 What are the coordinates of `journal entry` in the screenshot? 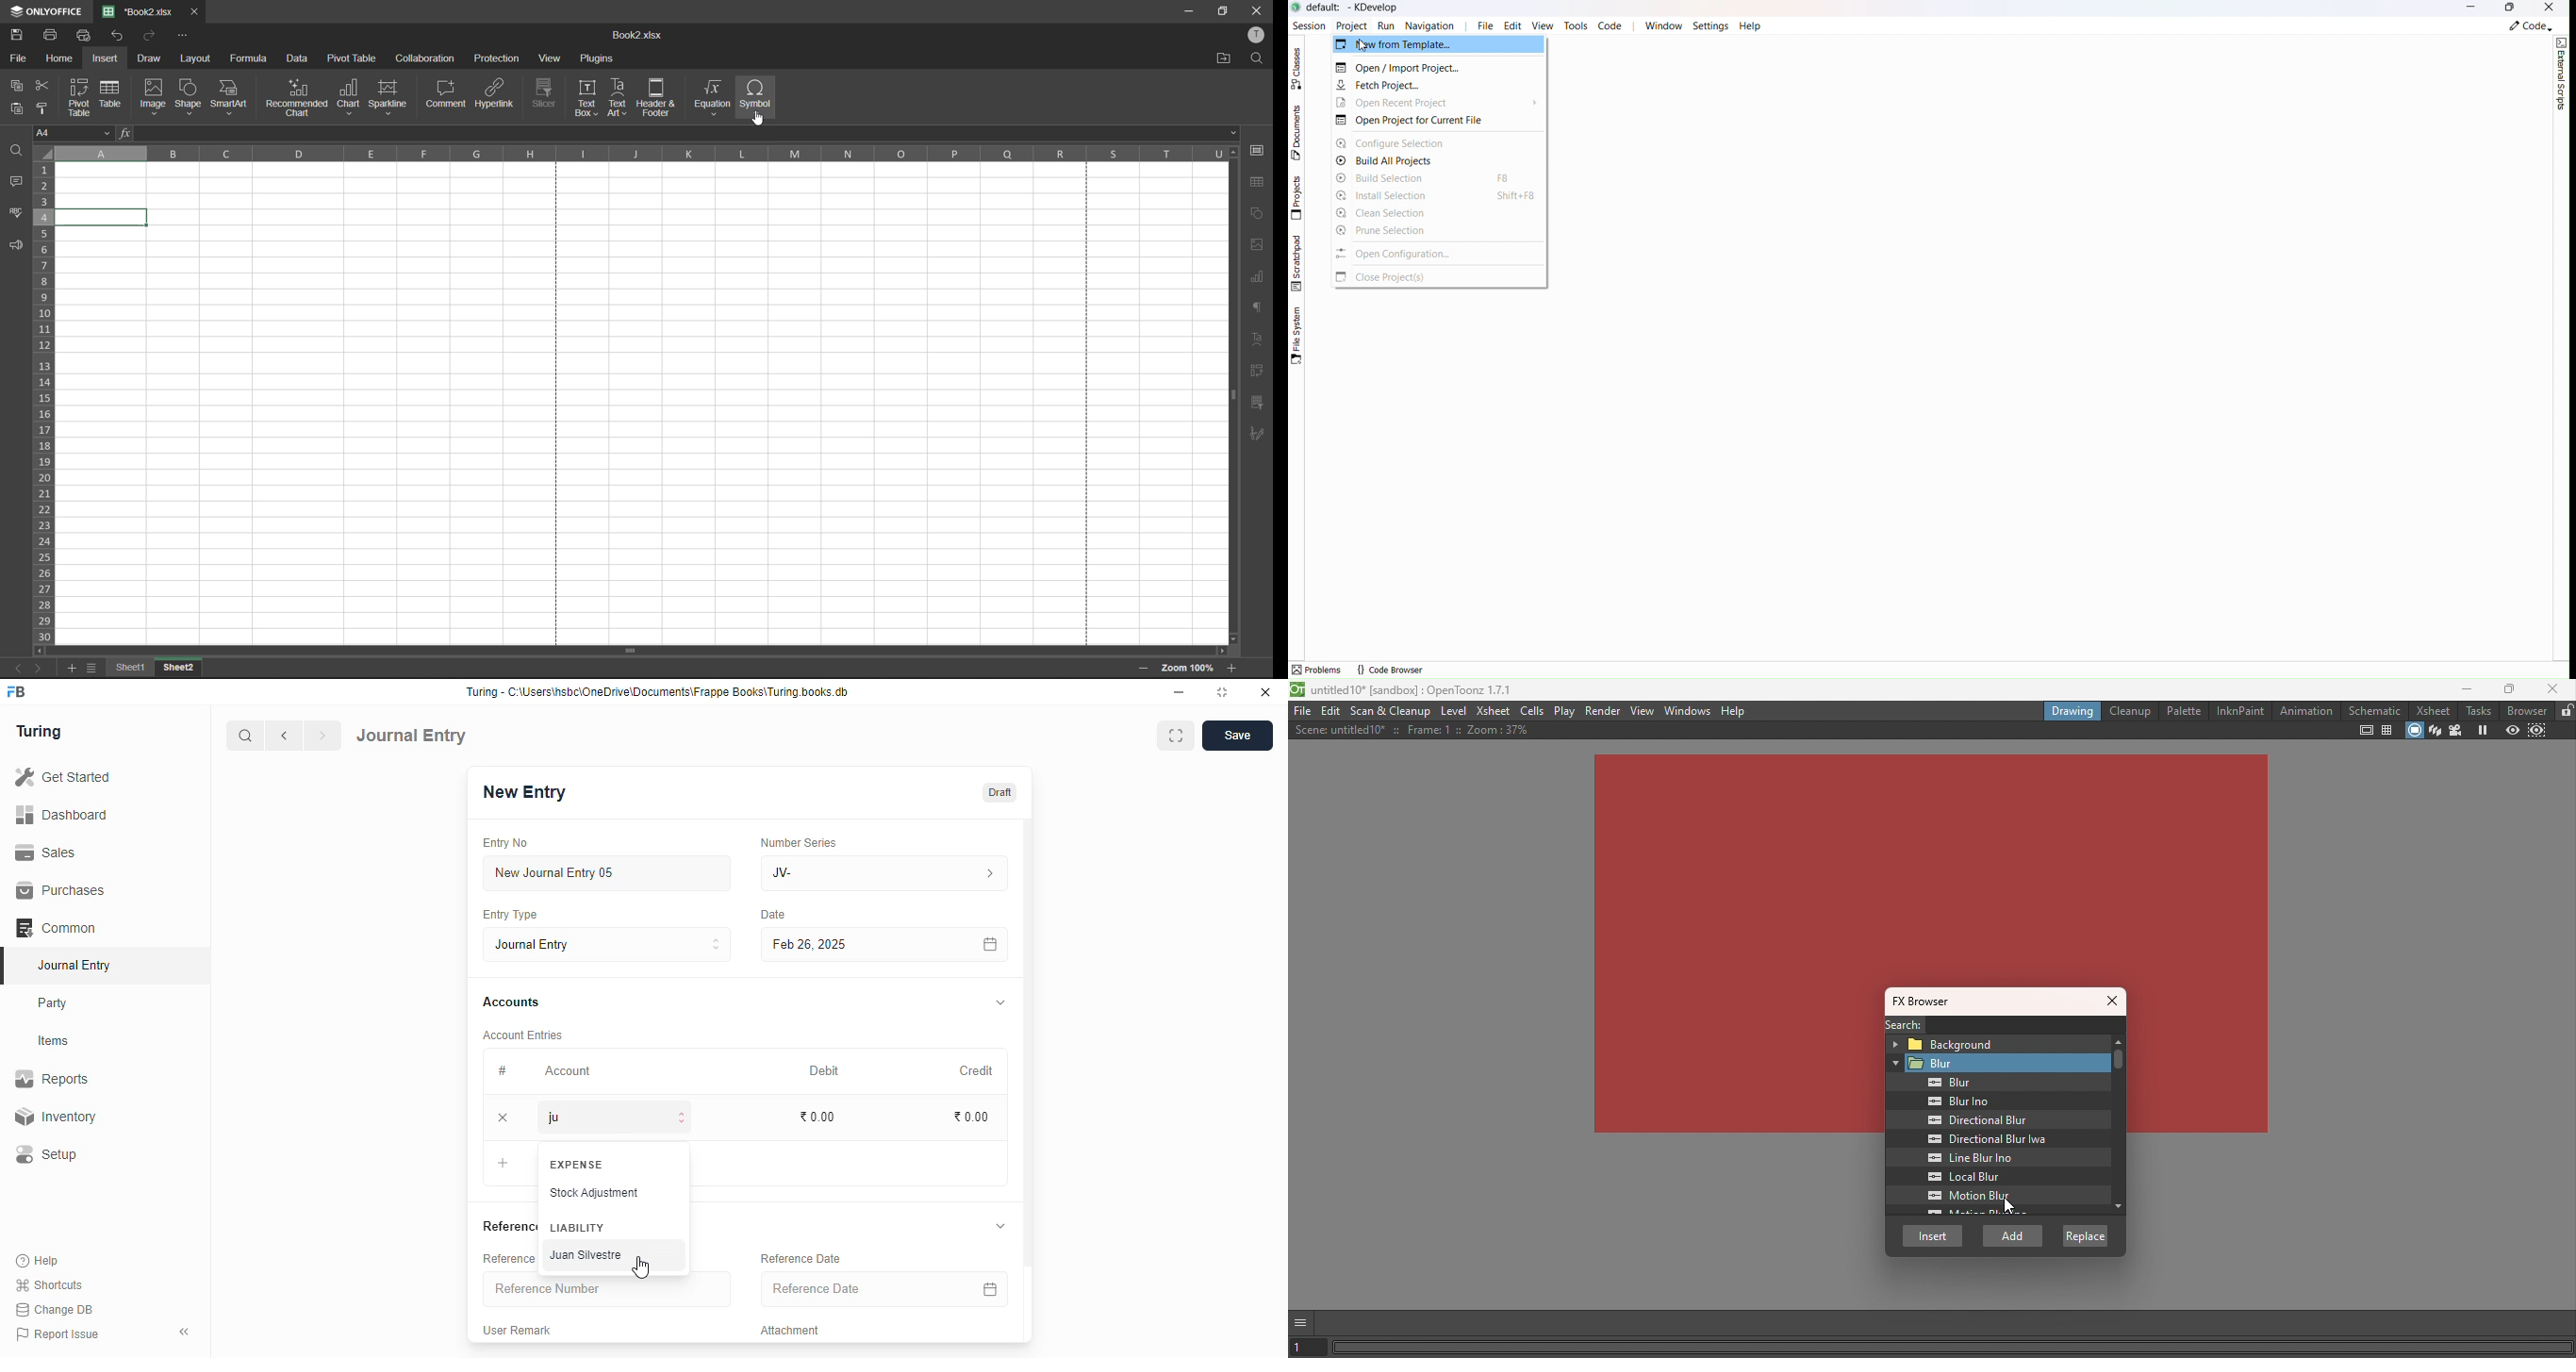 It's located at (412, 735).